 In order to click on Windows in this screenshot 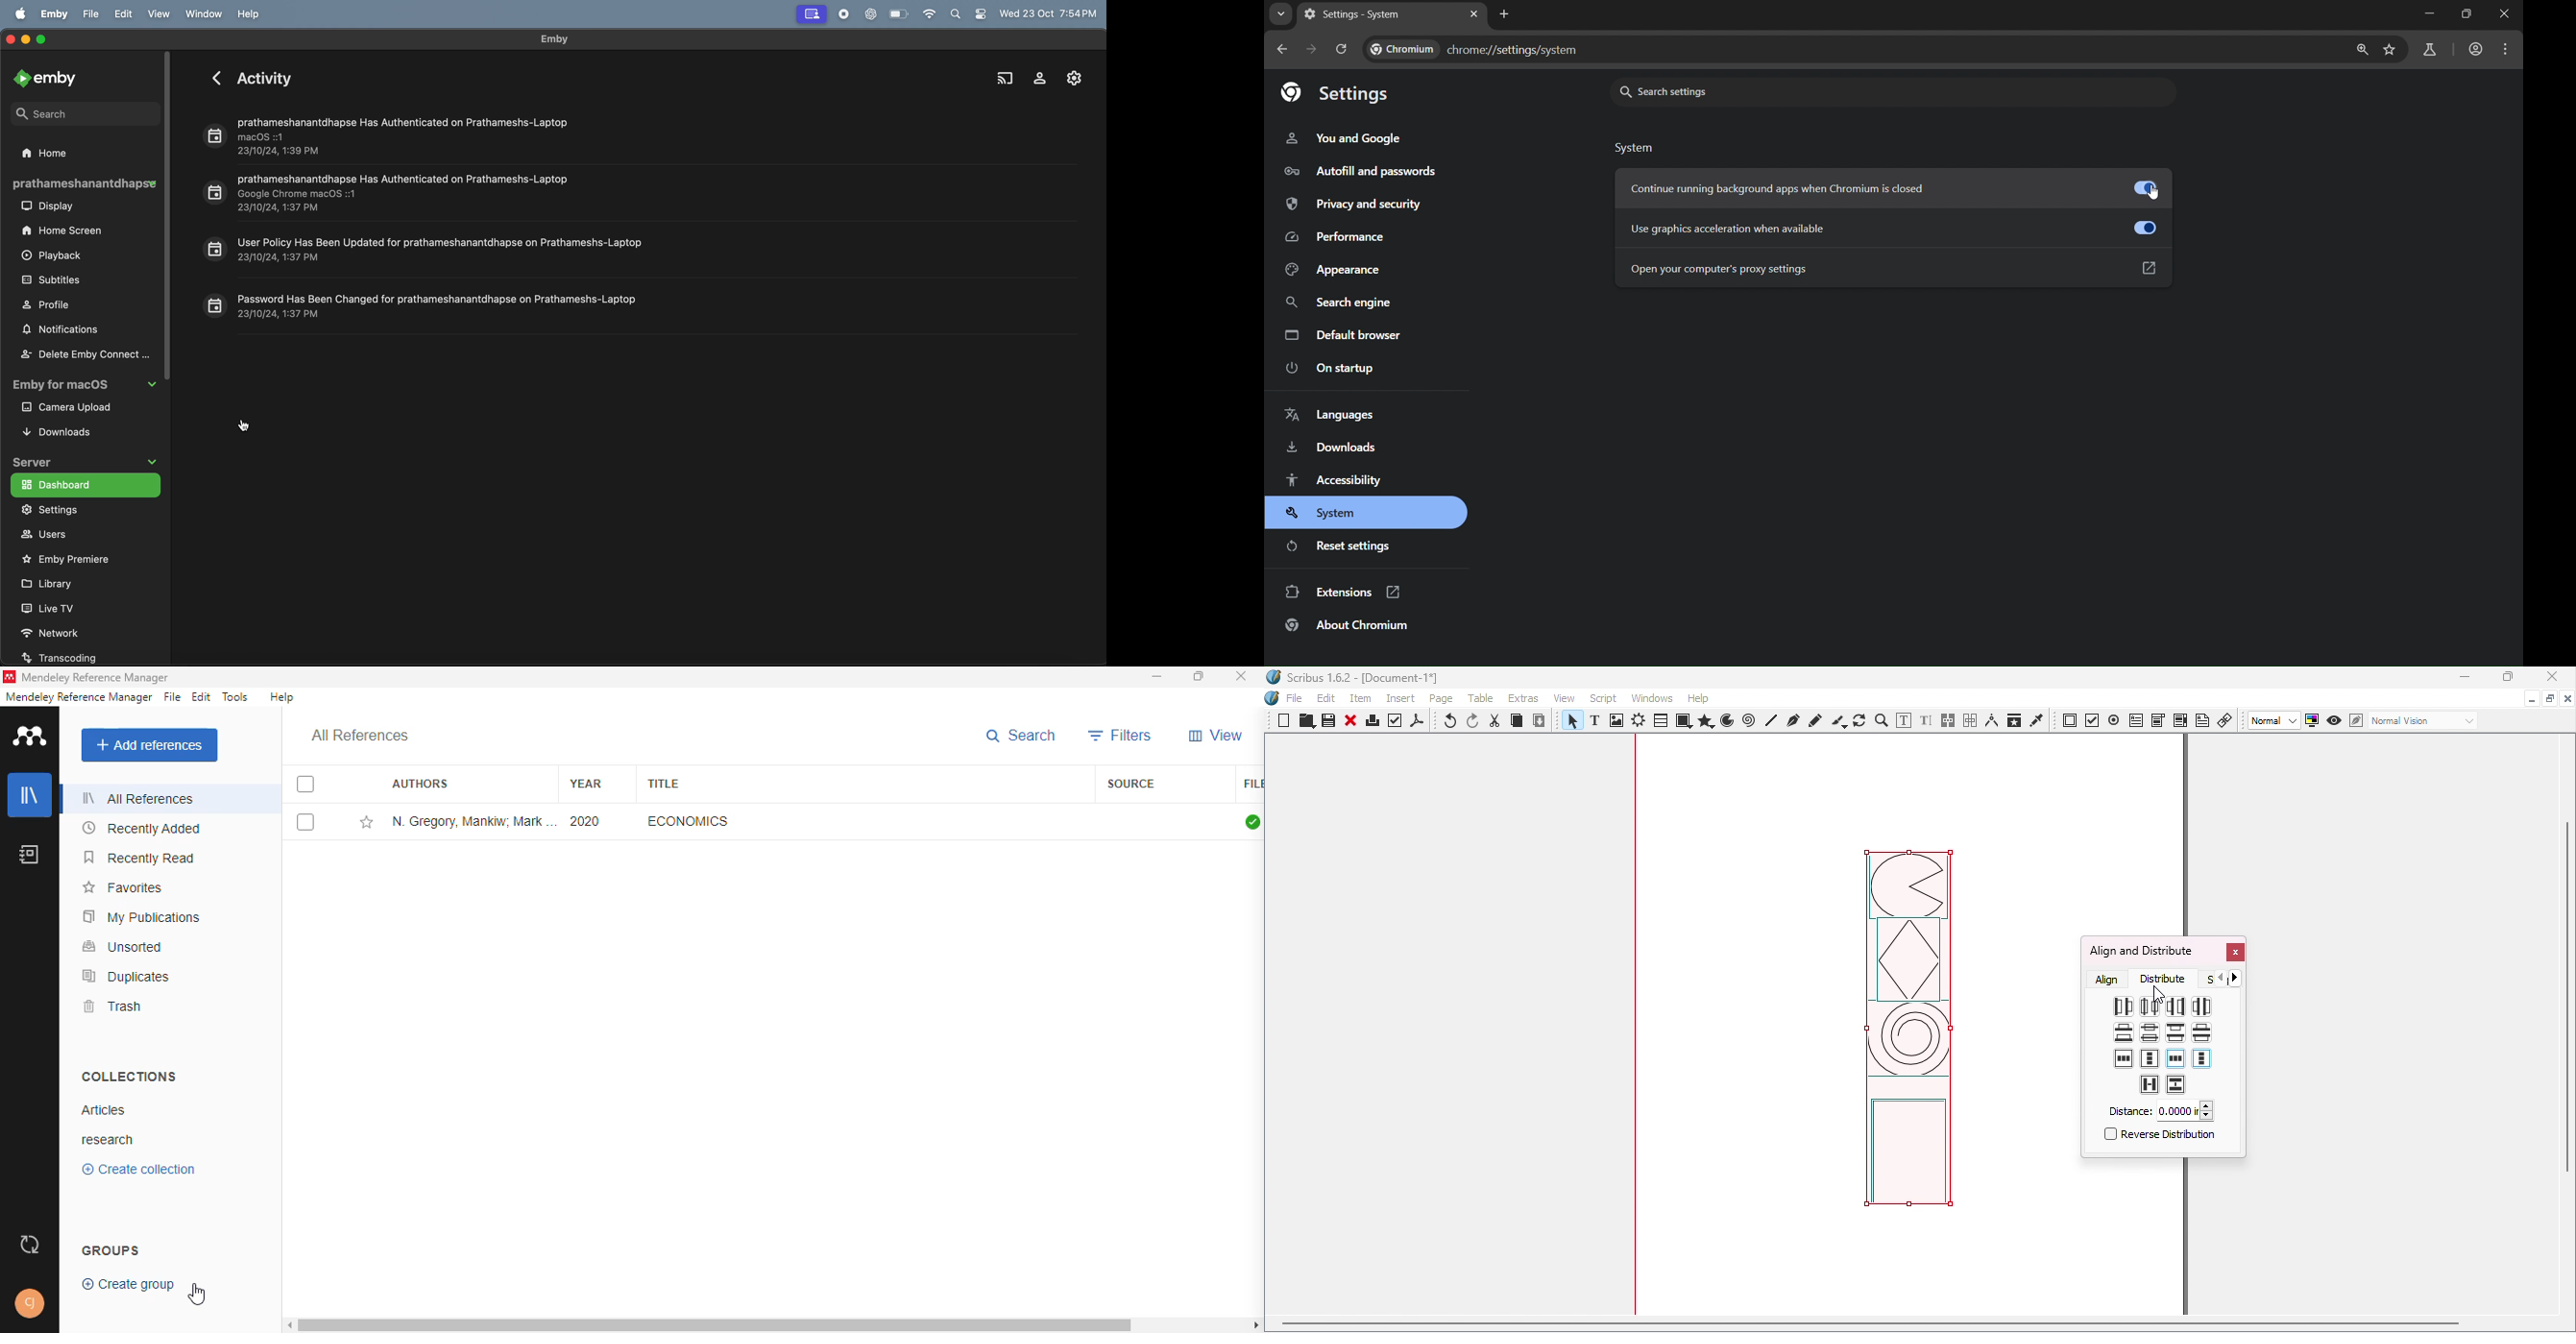, I will do `click(1652, 698)`.